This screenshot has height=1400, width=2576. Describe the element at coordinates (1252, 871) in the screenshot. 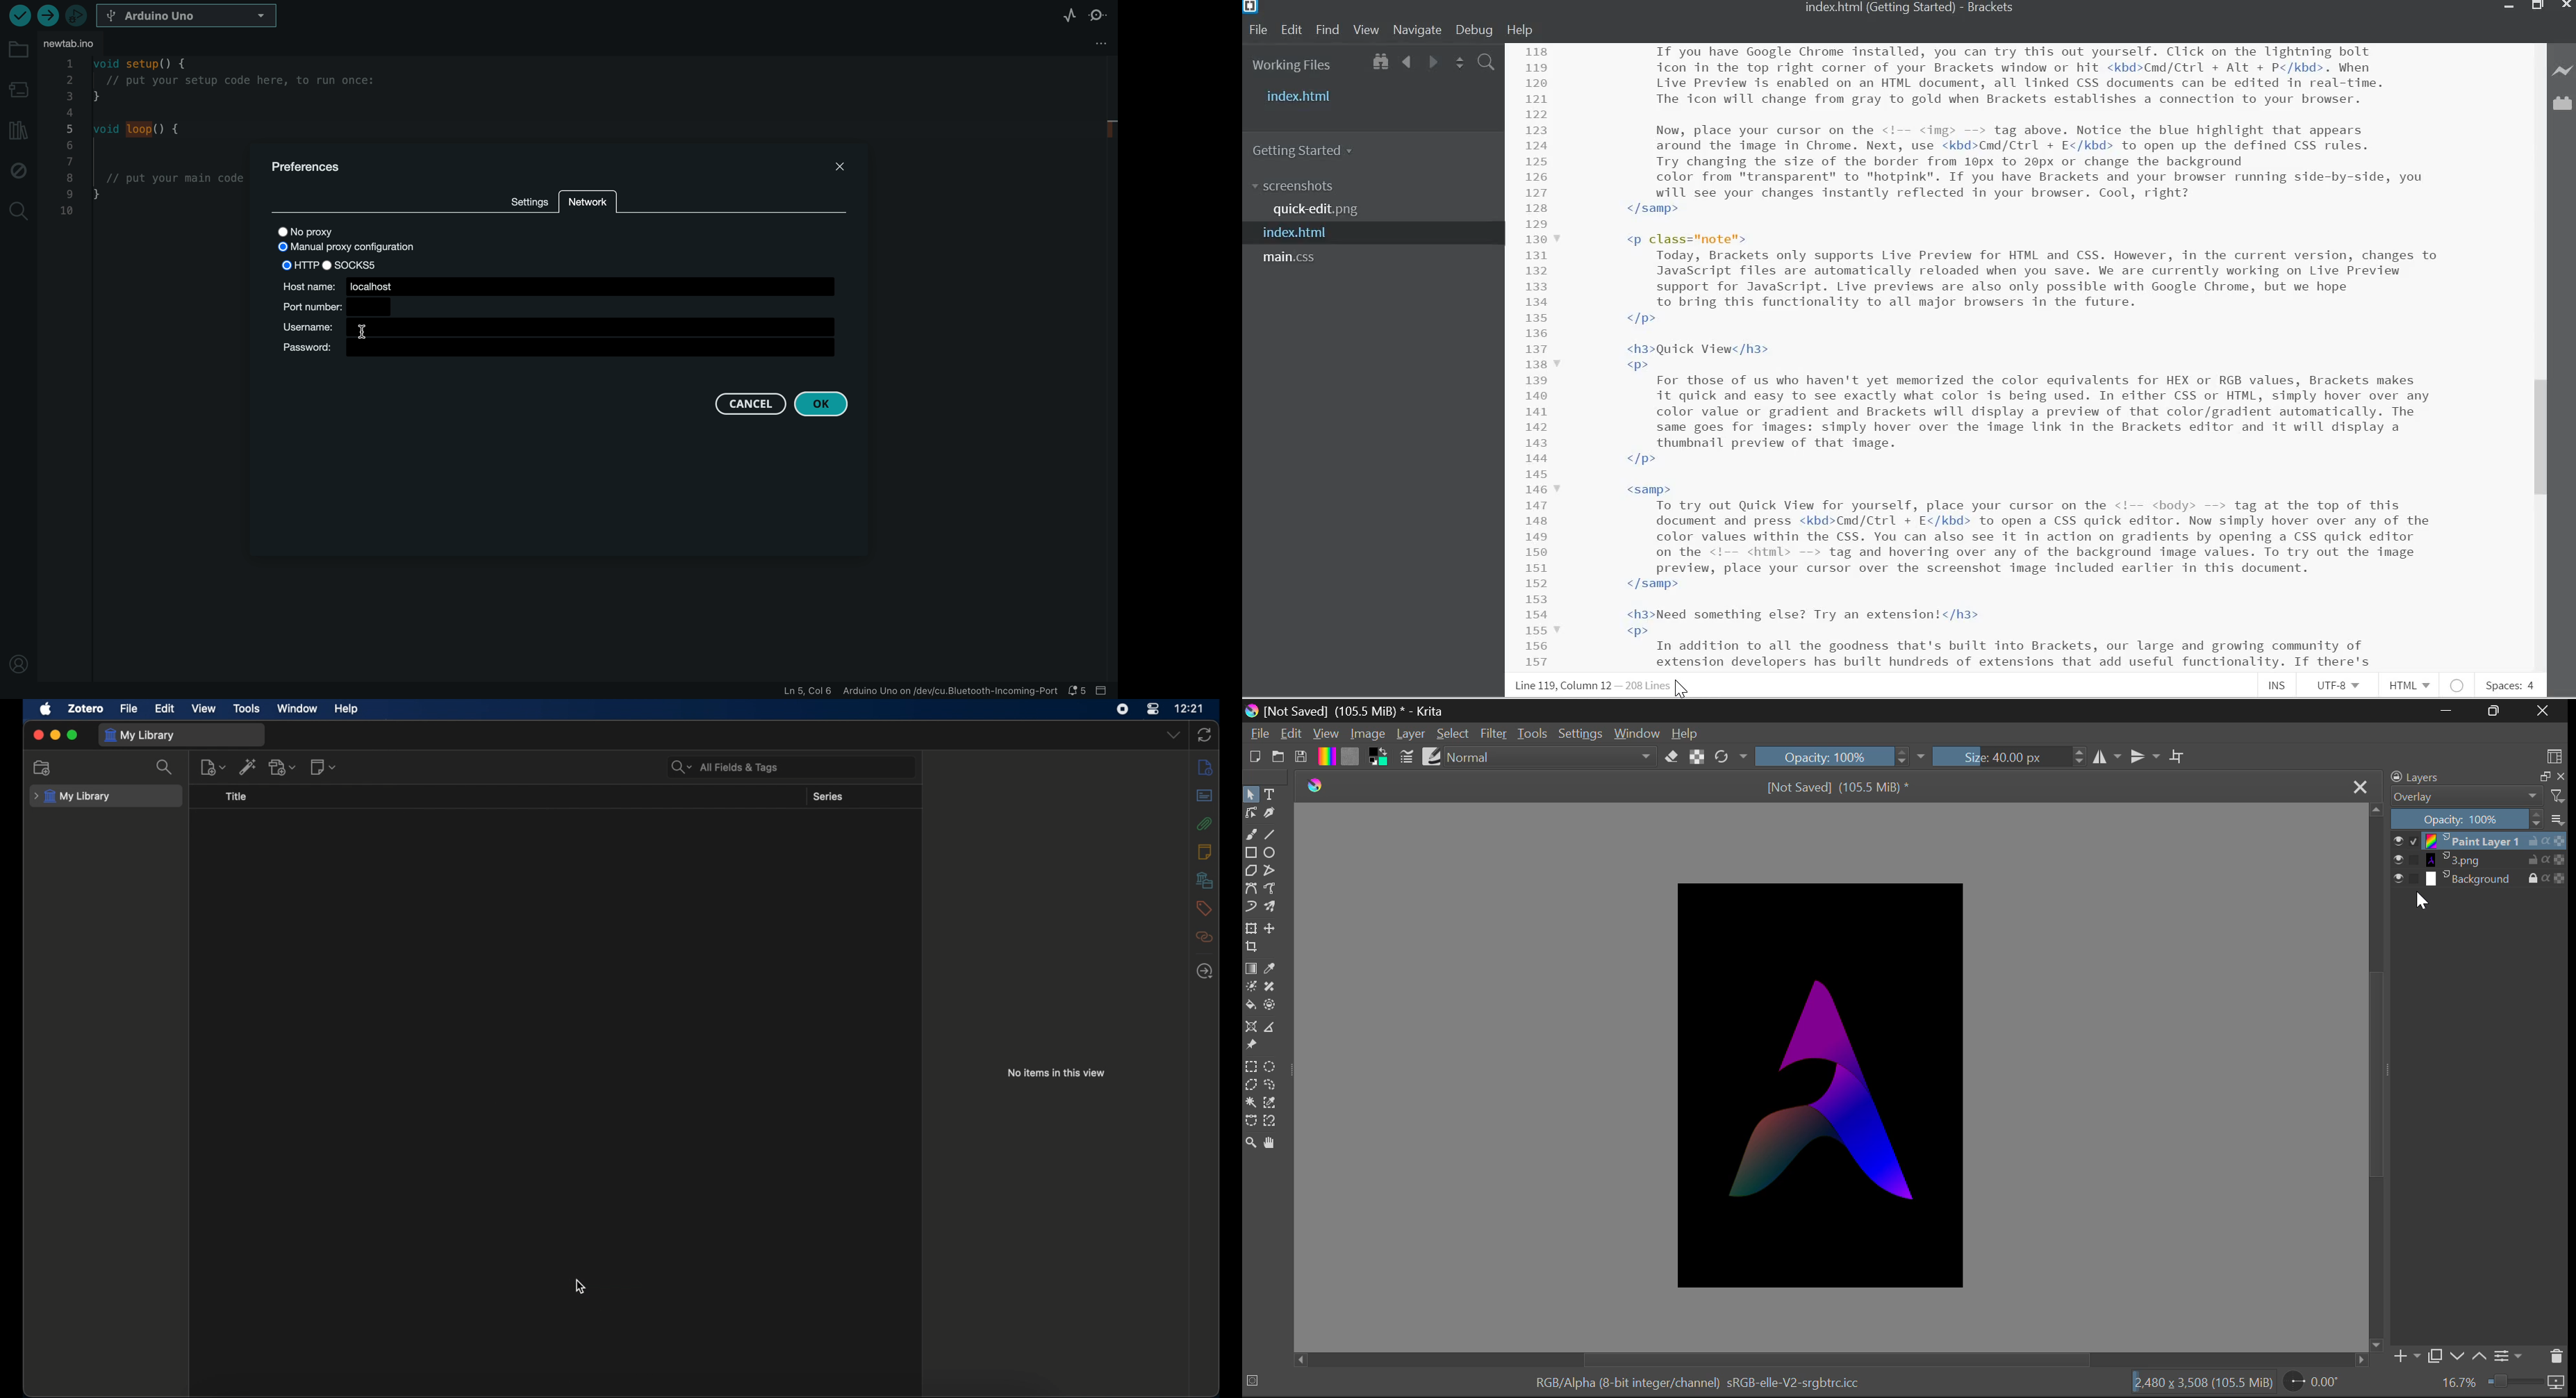

I see `Polygon` at that location.